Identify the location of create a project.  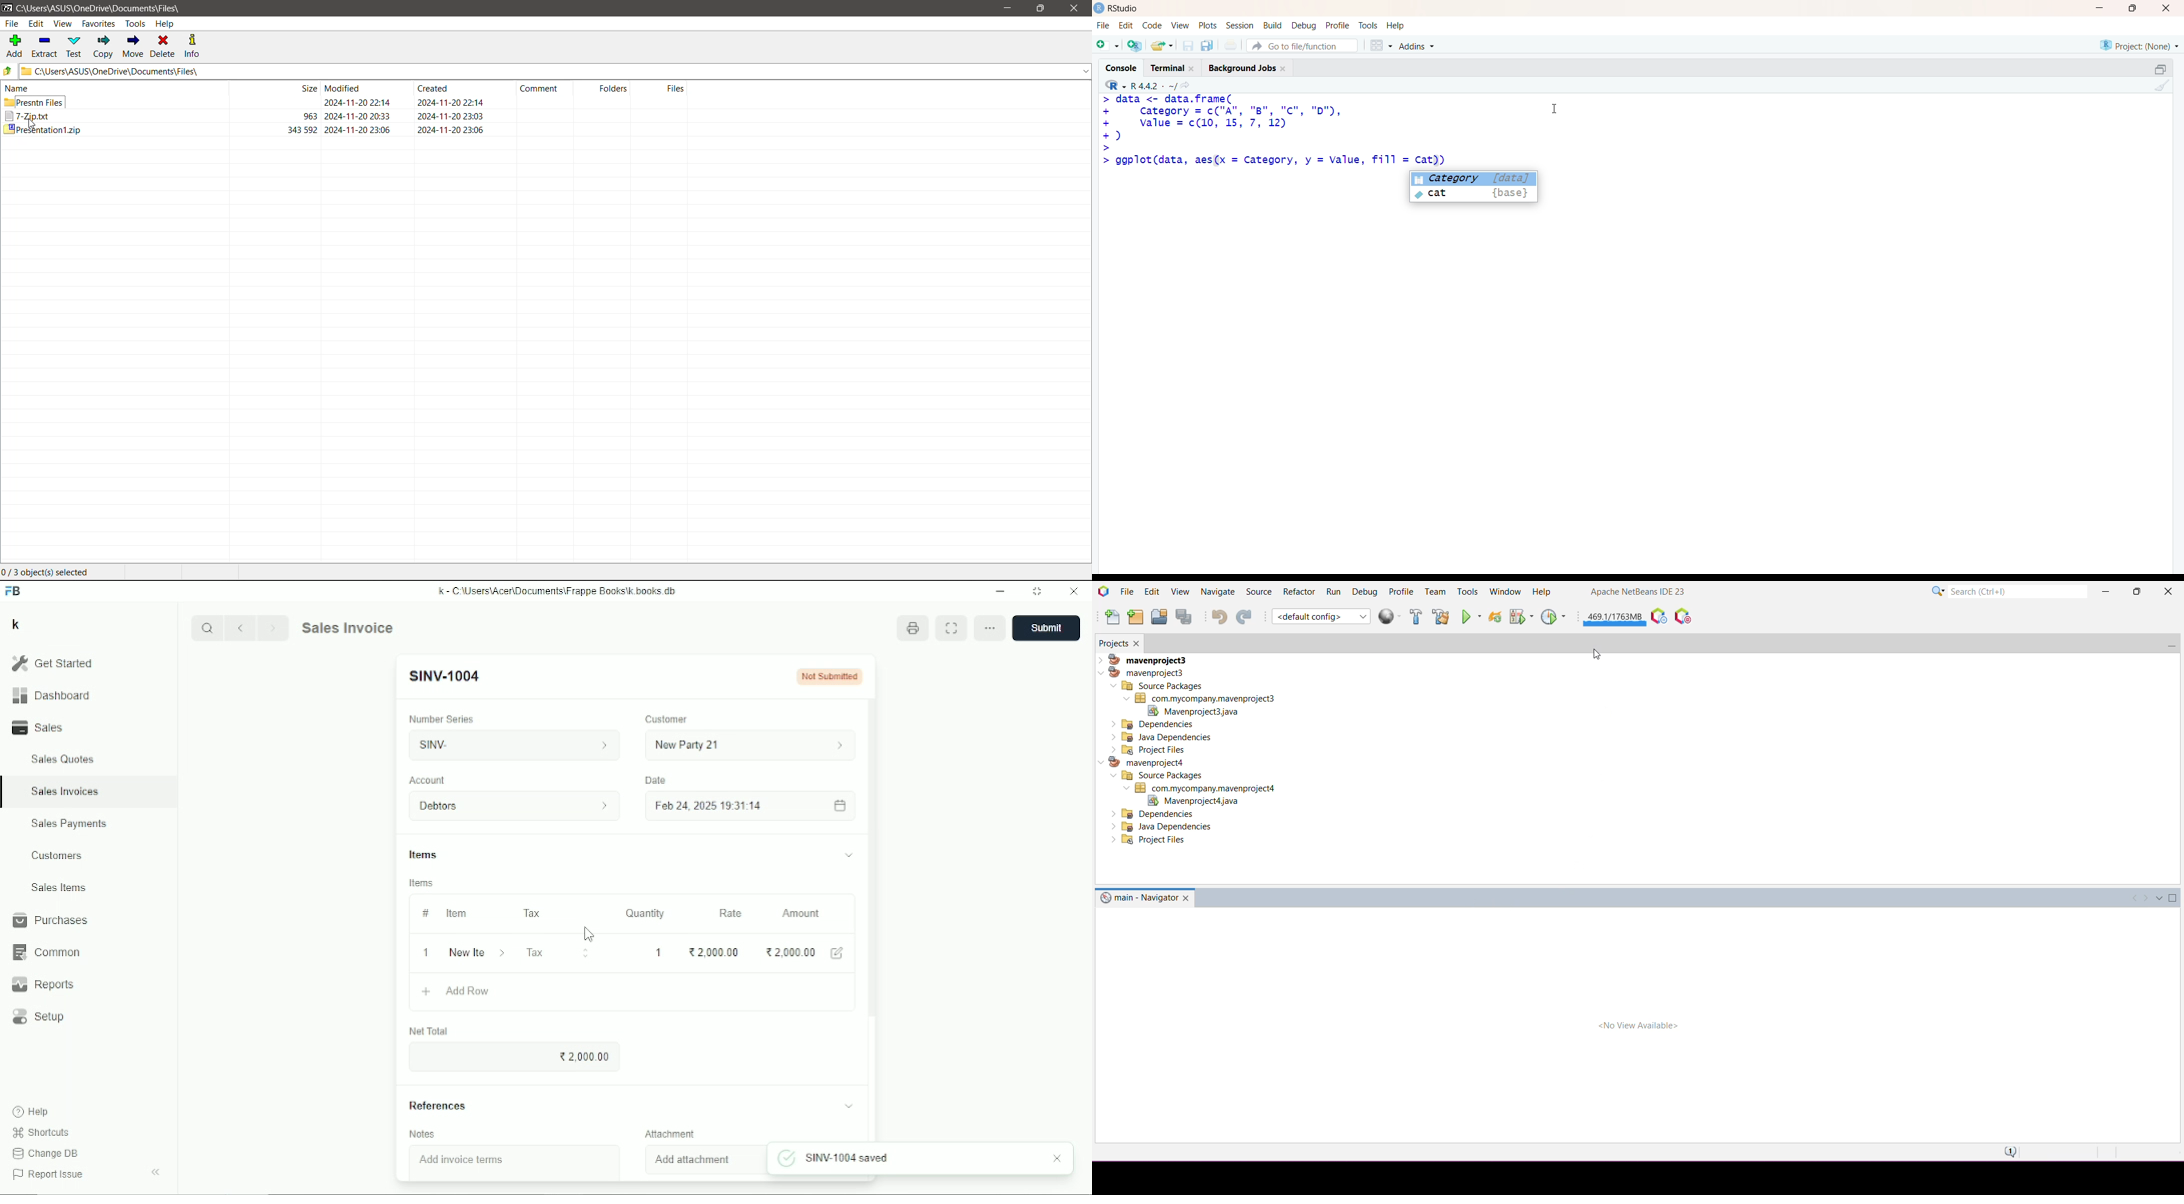
(1134, 45).